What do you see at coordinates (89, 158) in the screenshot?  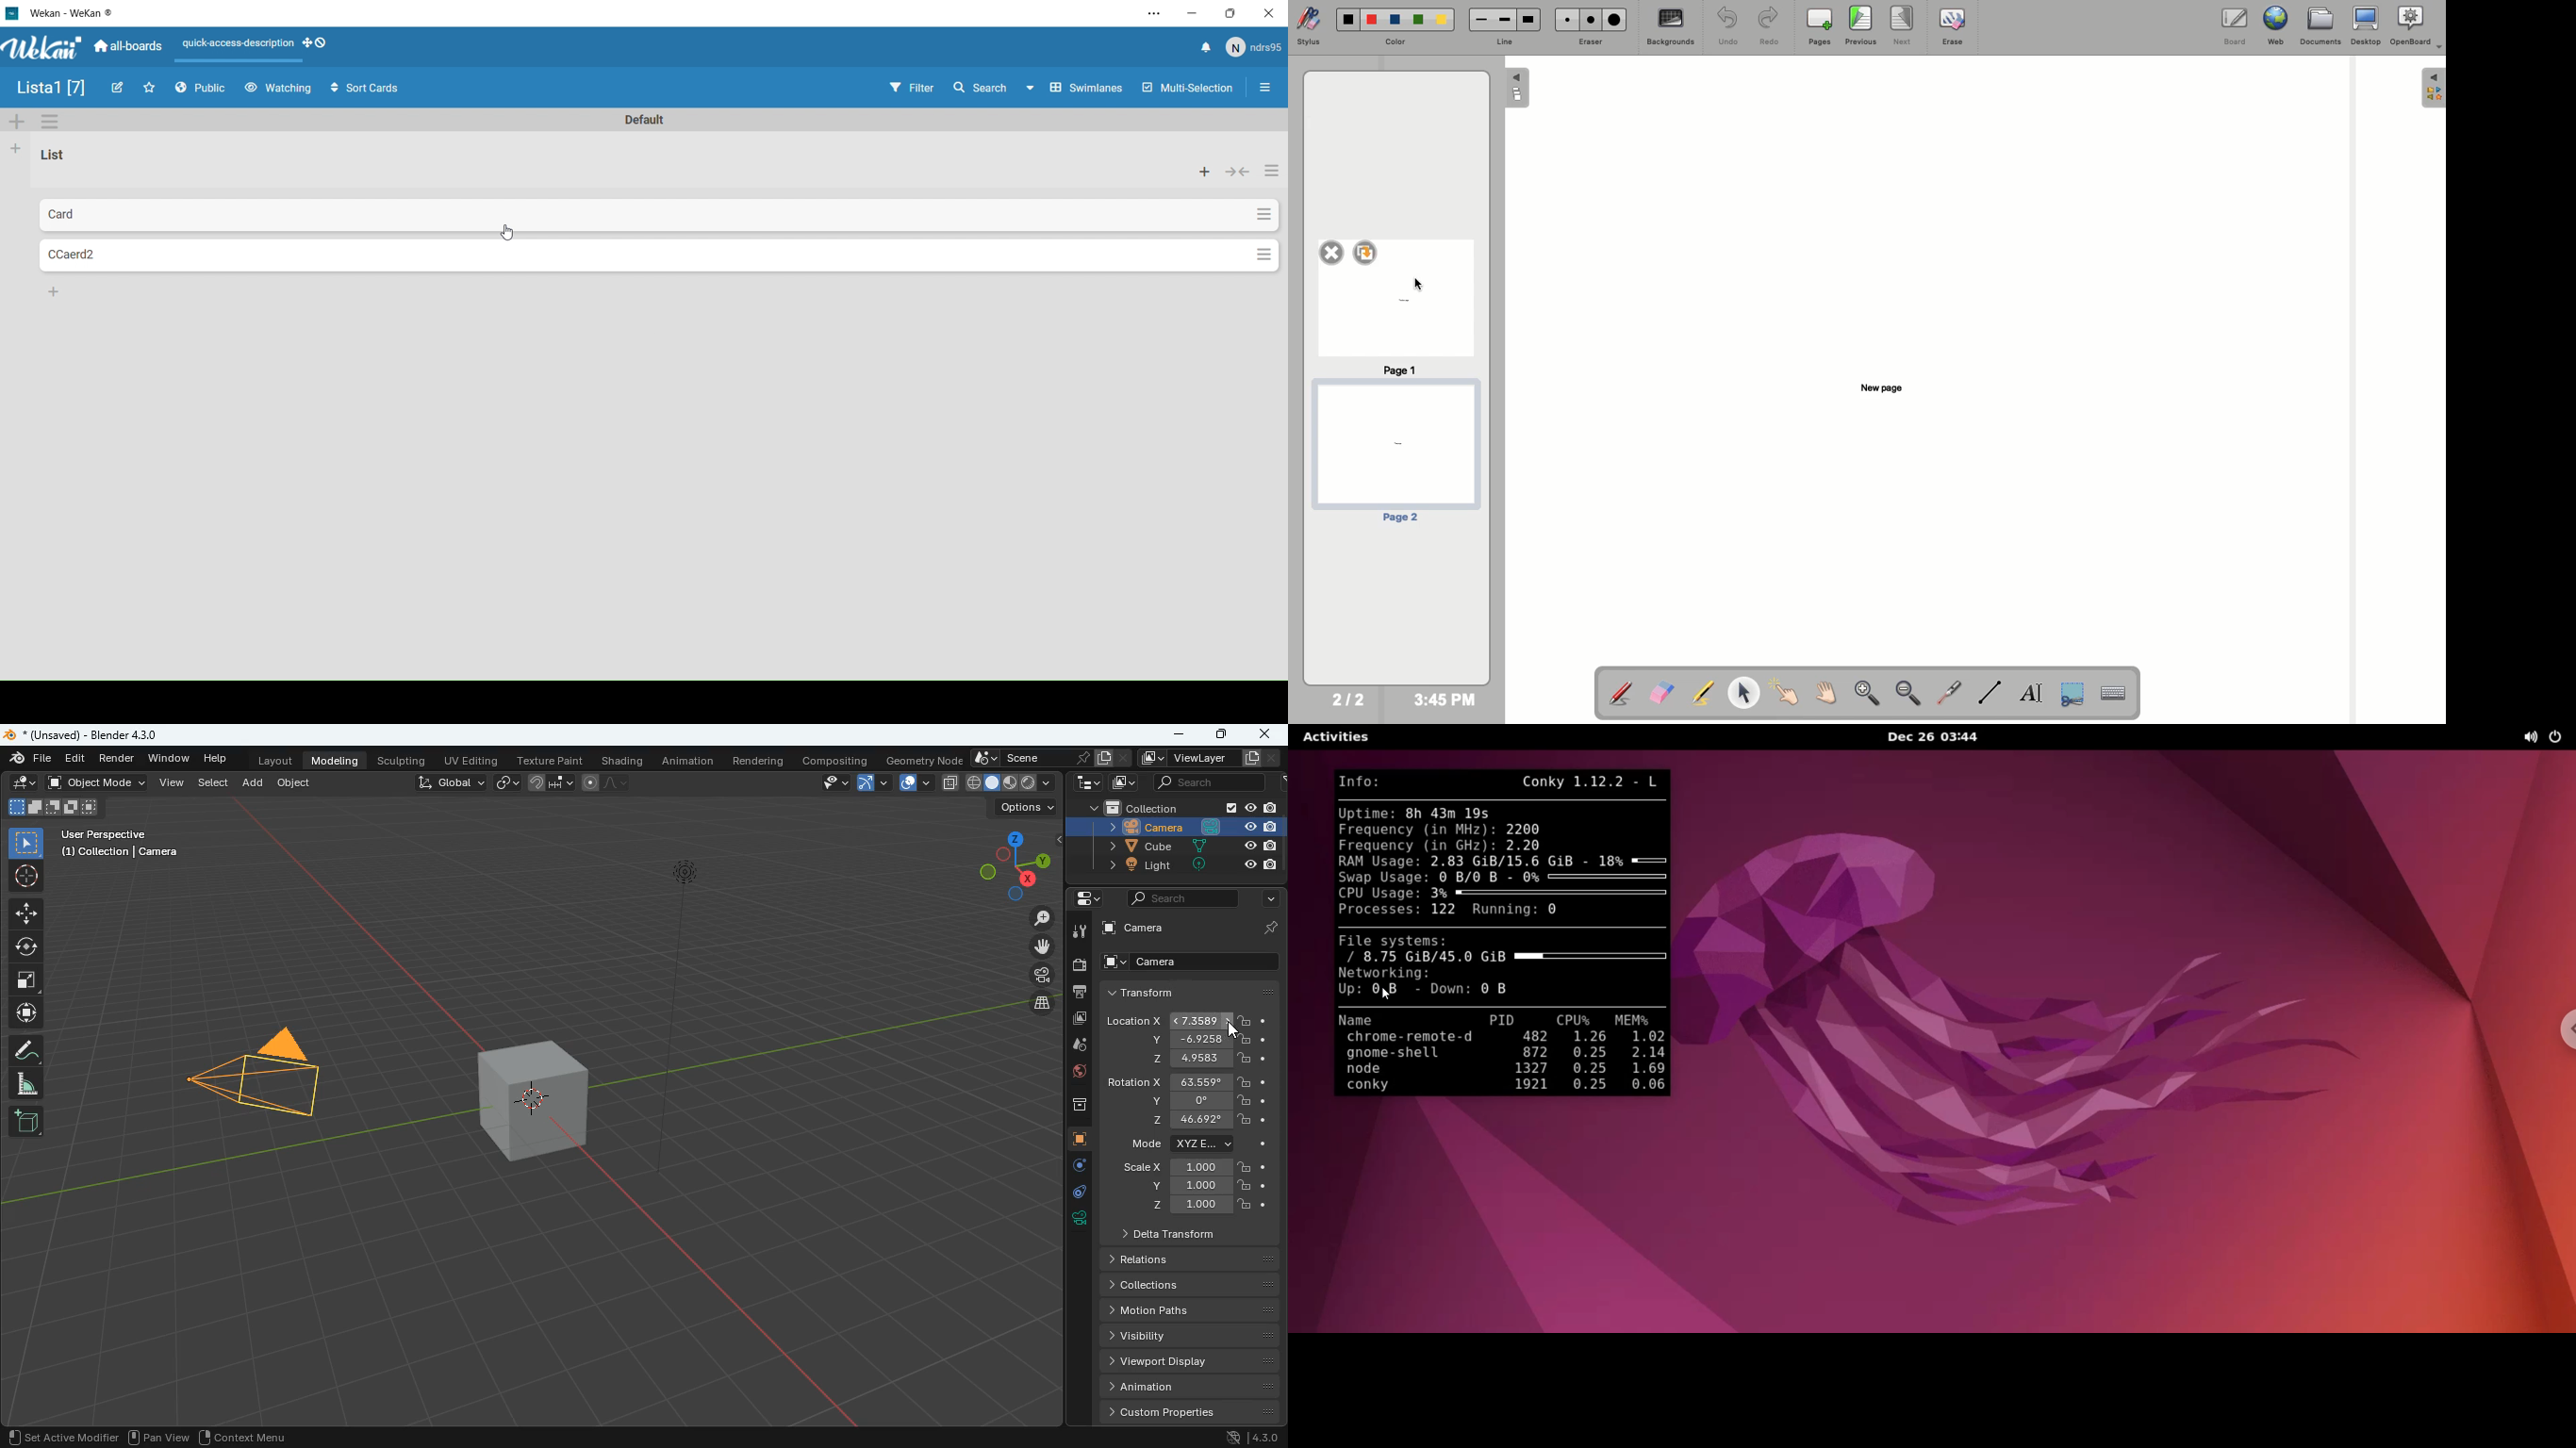 I see `Text` at bounding box center [89, 158].